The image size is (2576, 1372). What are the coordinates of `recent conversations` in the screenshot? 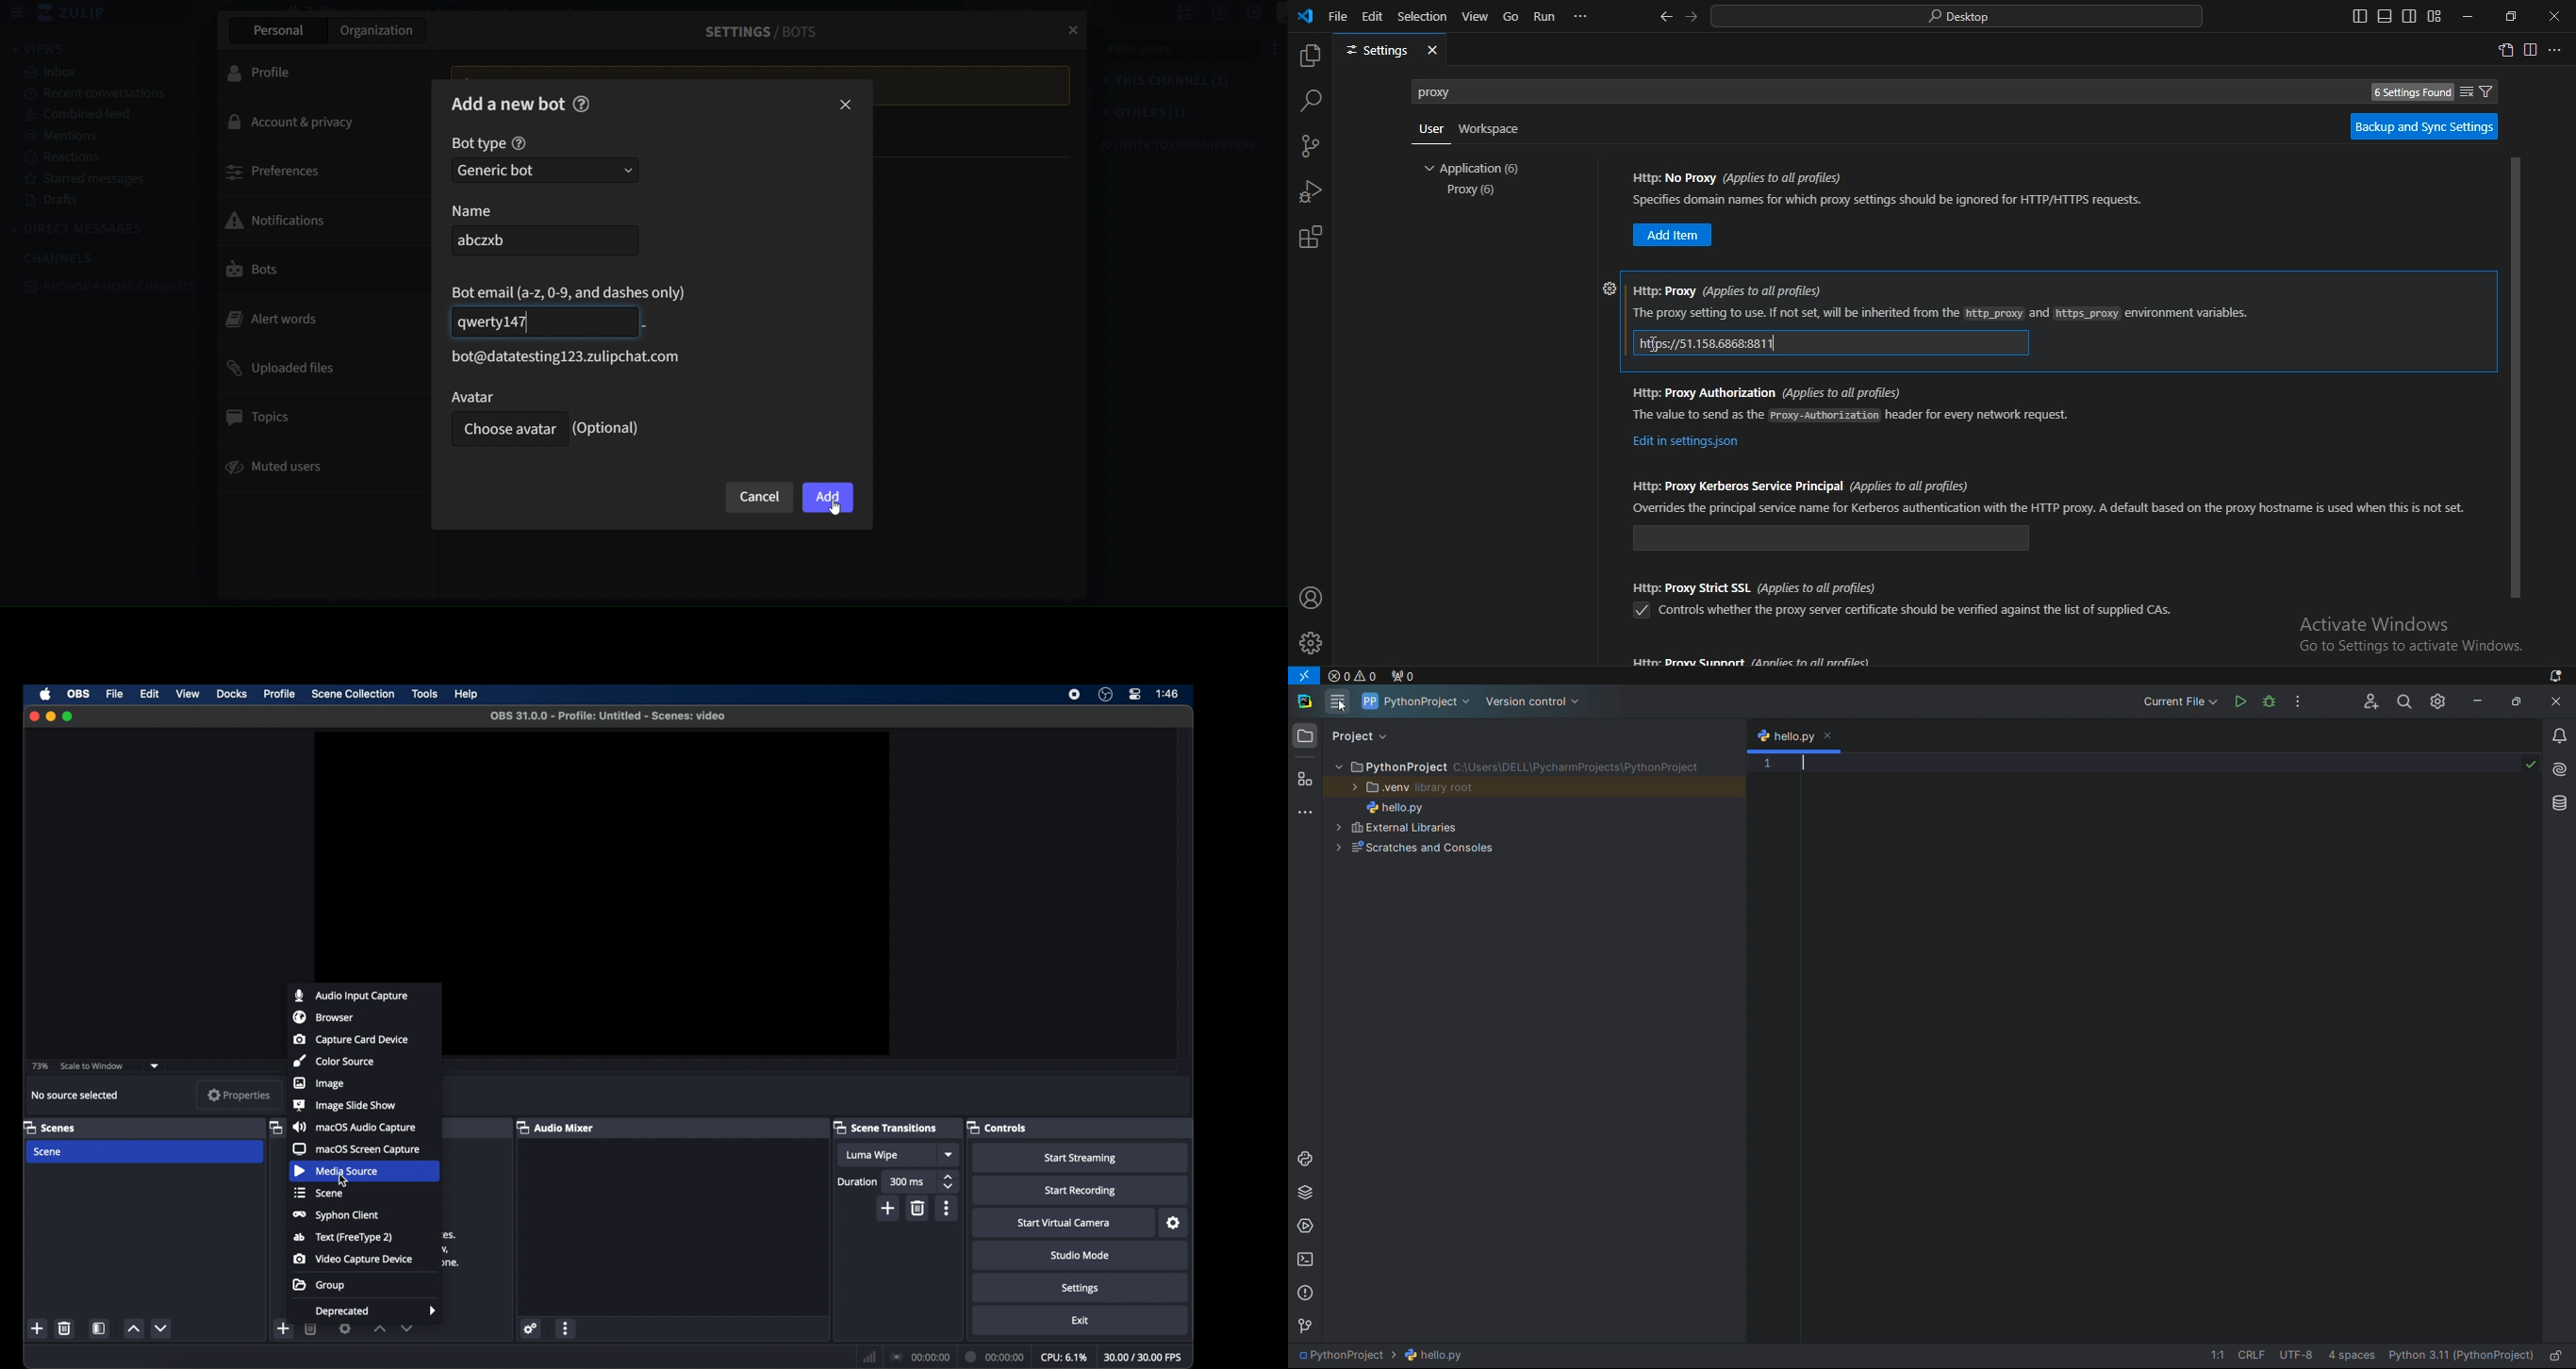 It's located at (97, 95).